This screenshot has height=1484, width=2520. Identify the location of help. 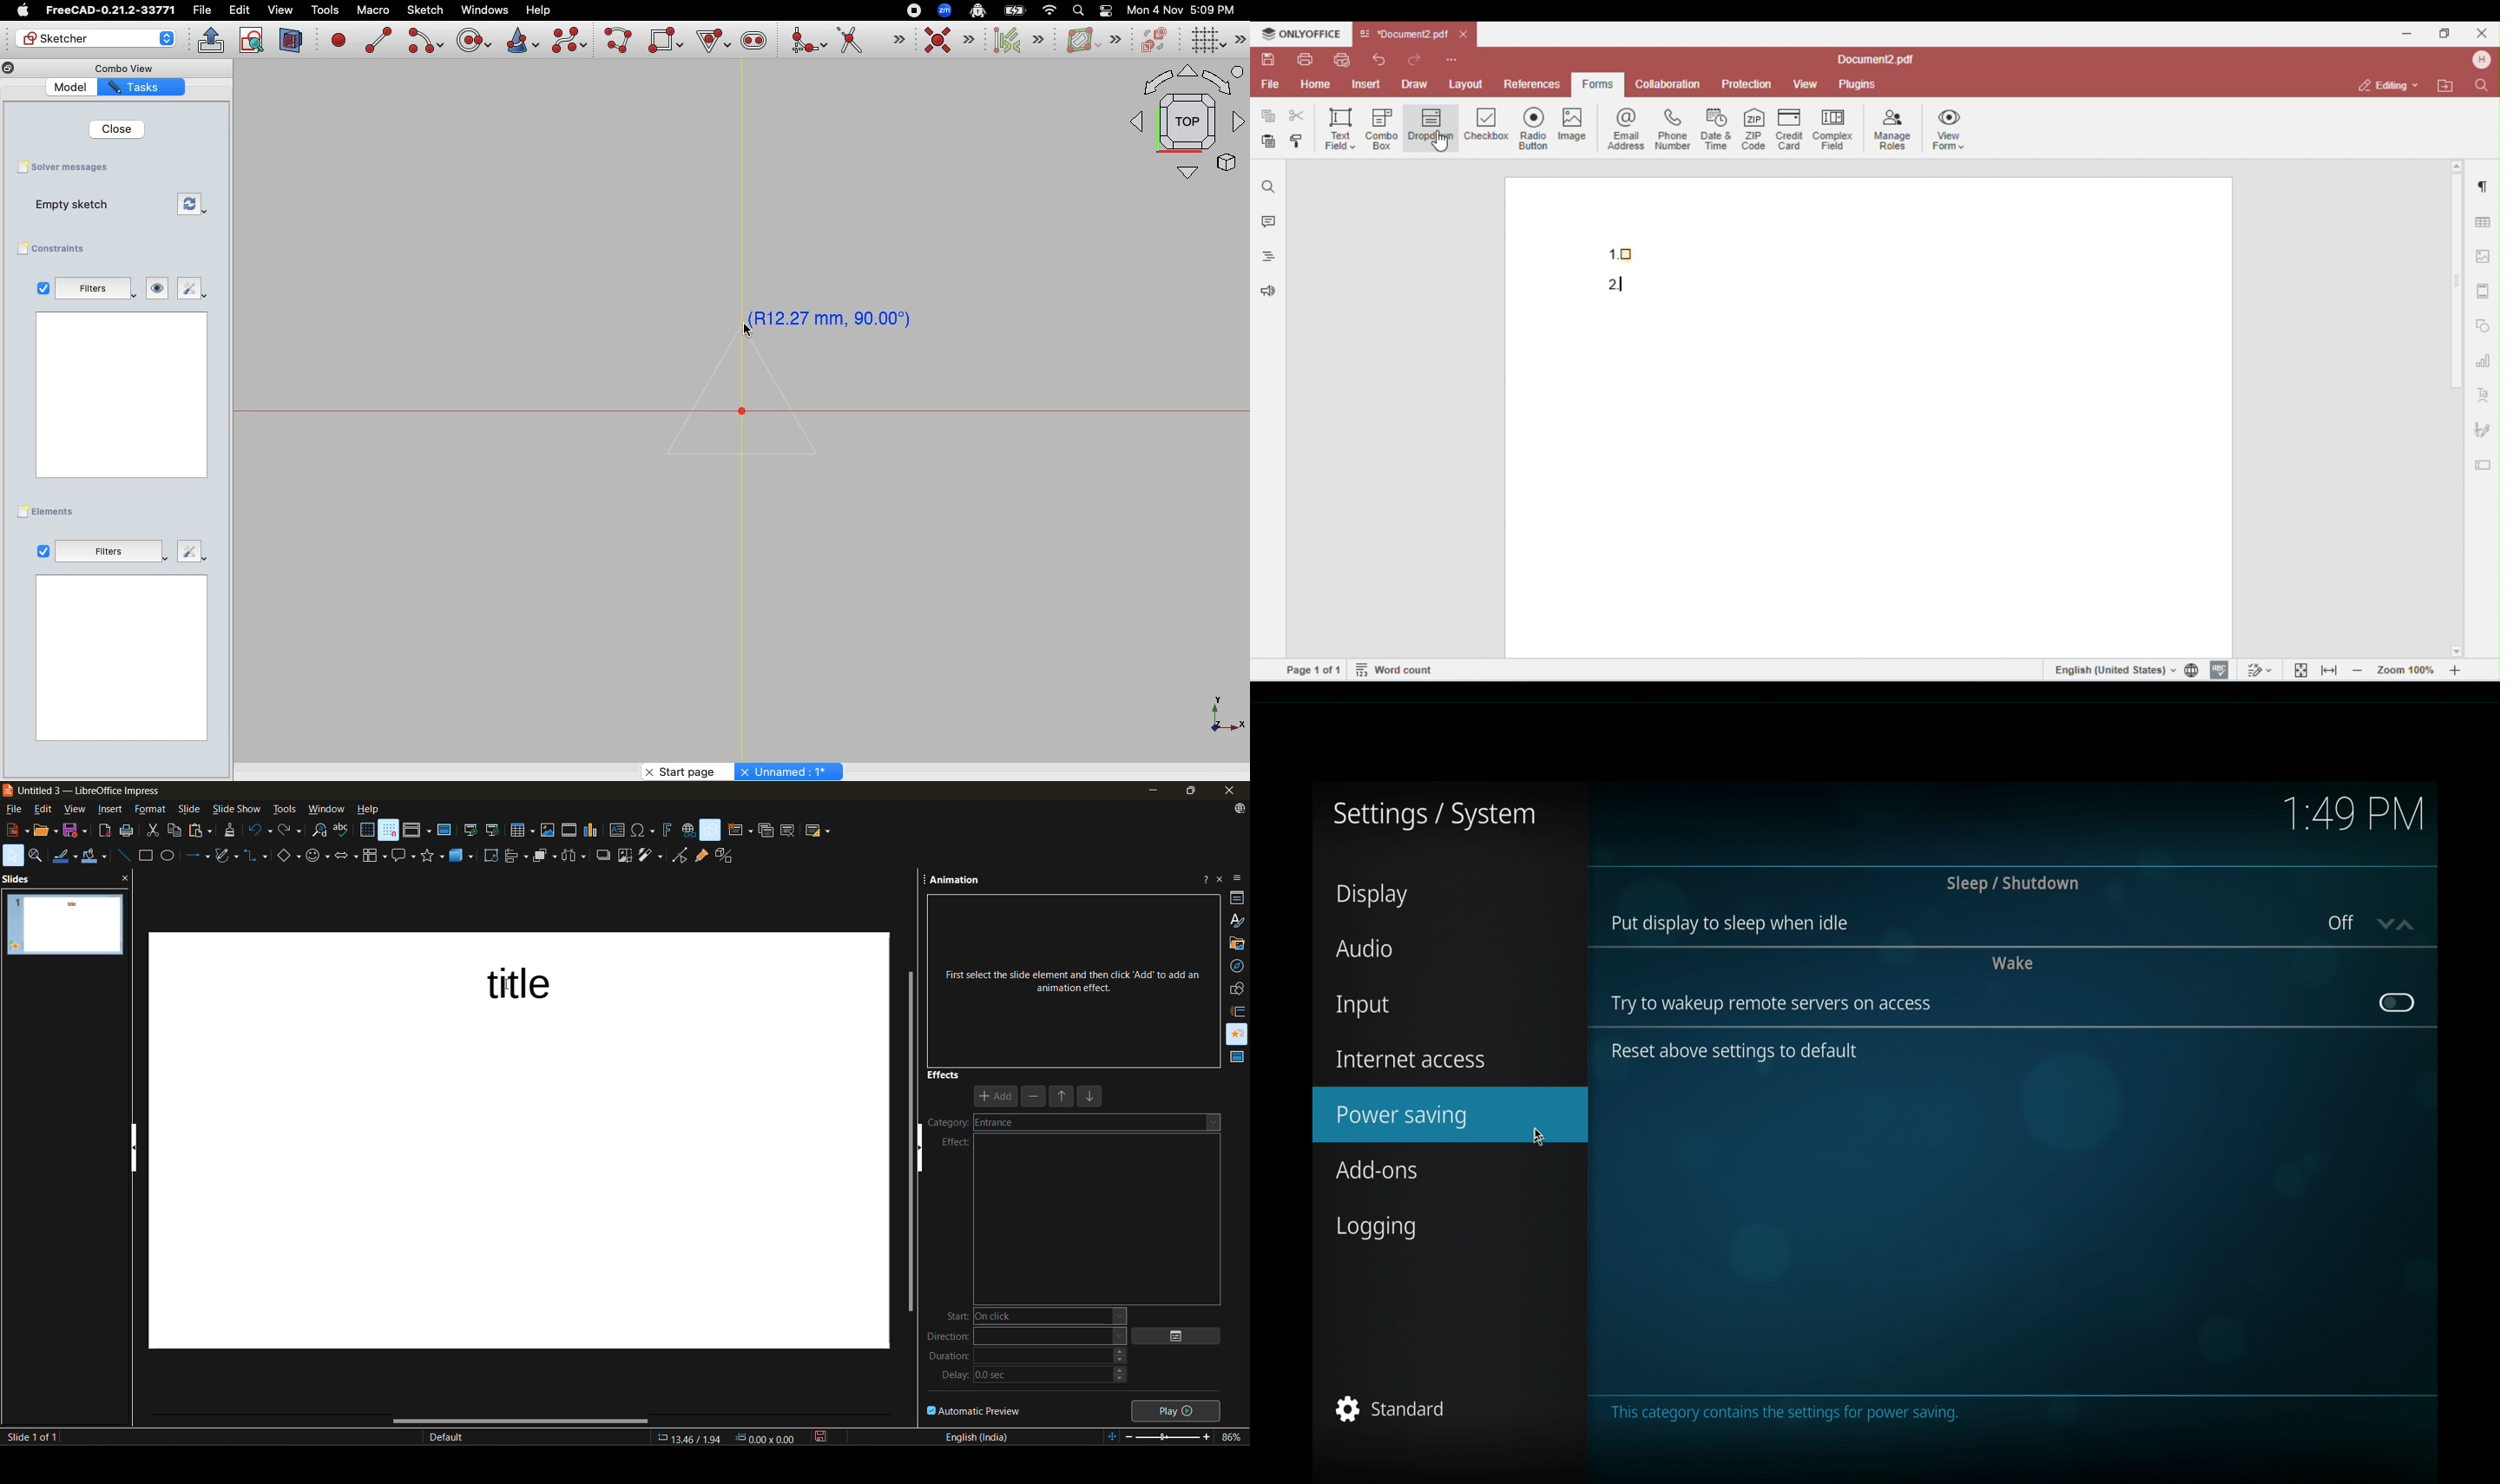
(369, 810).